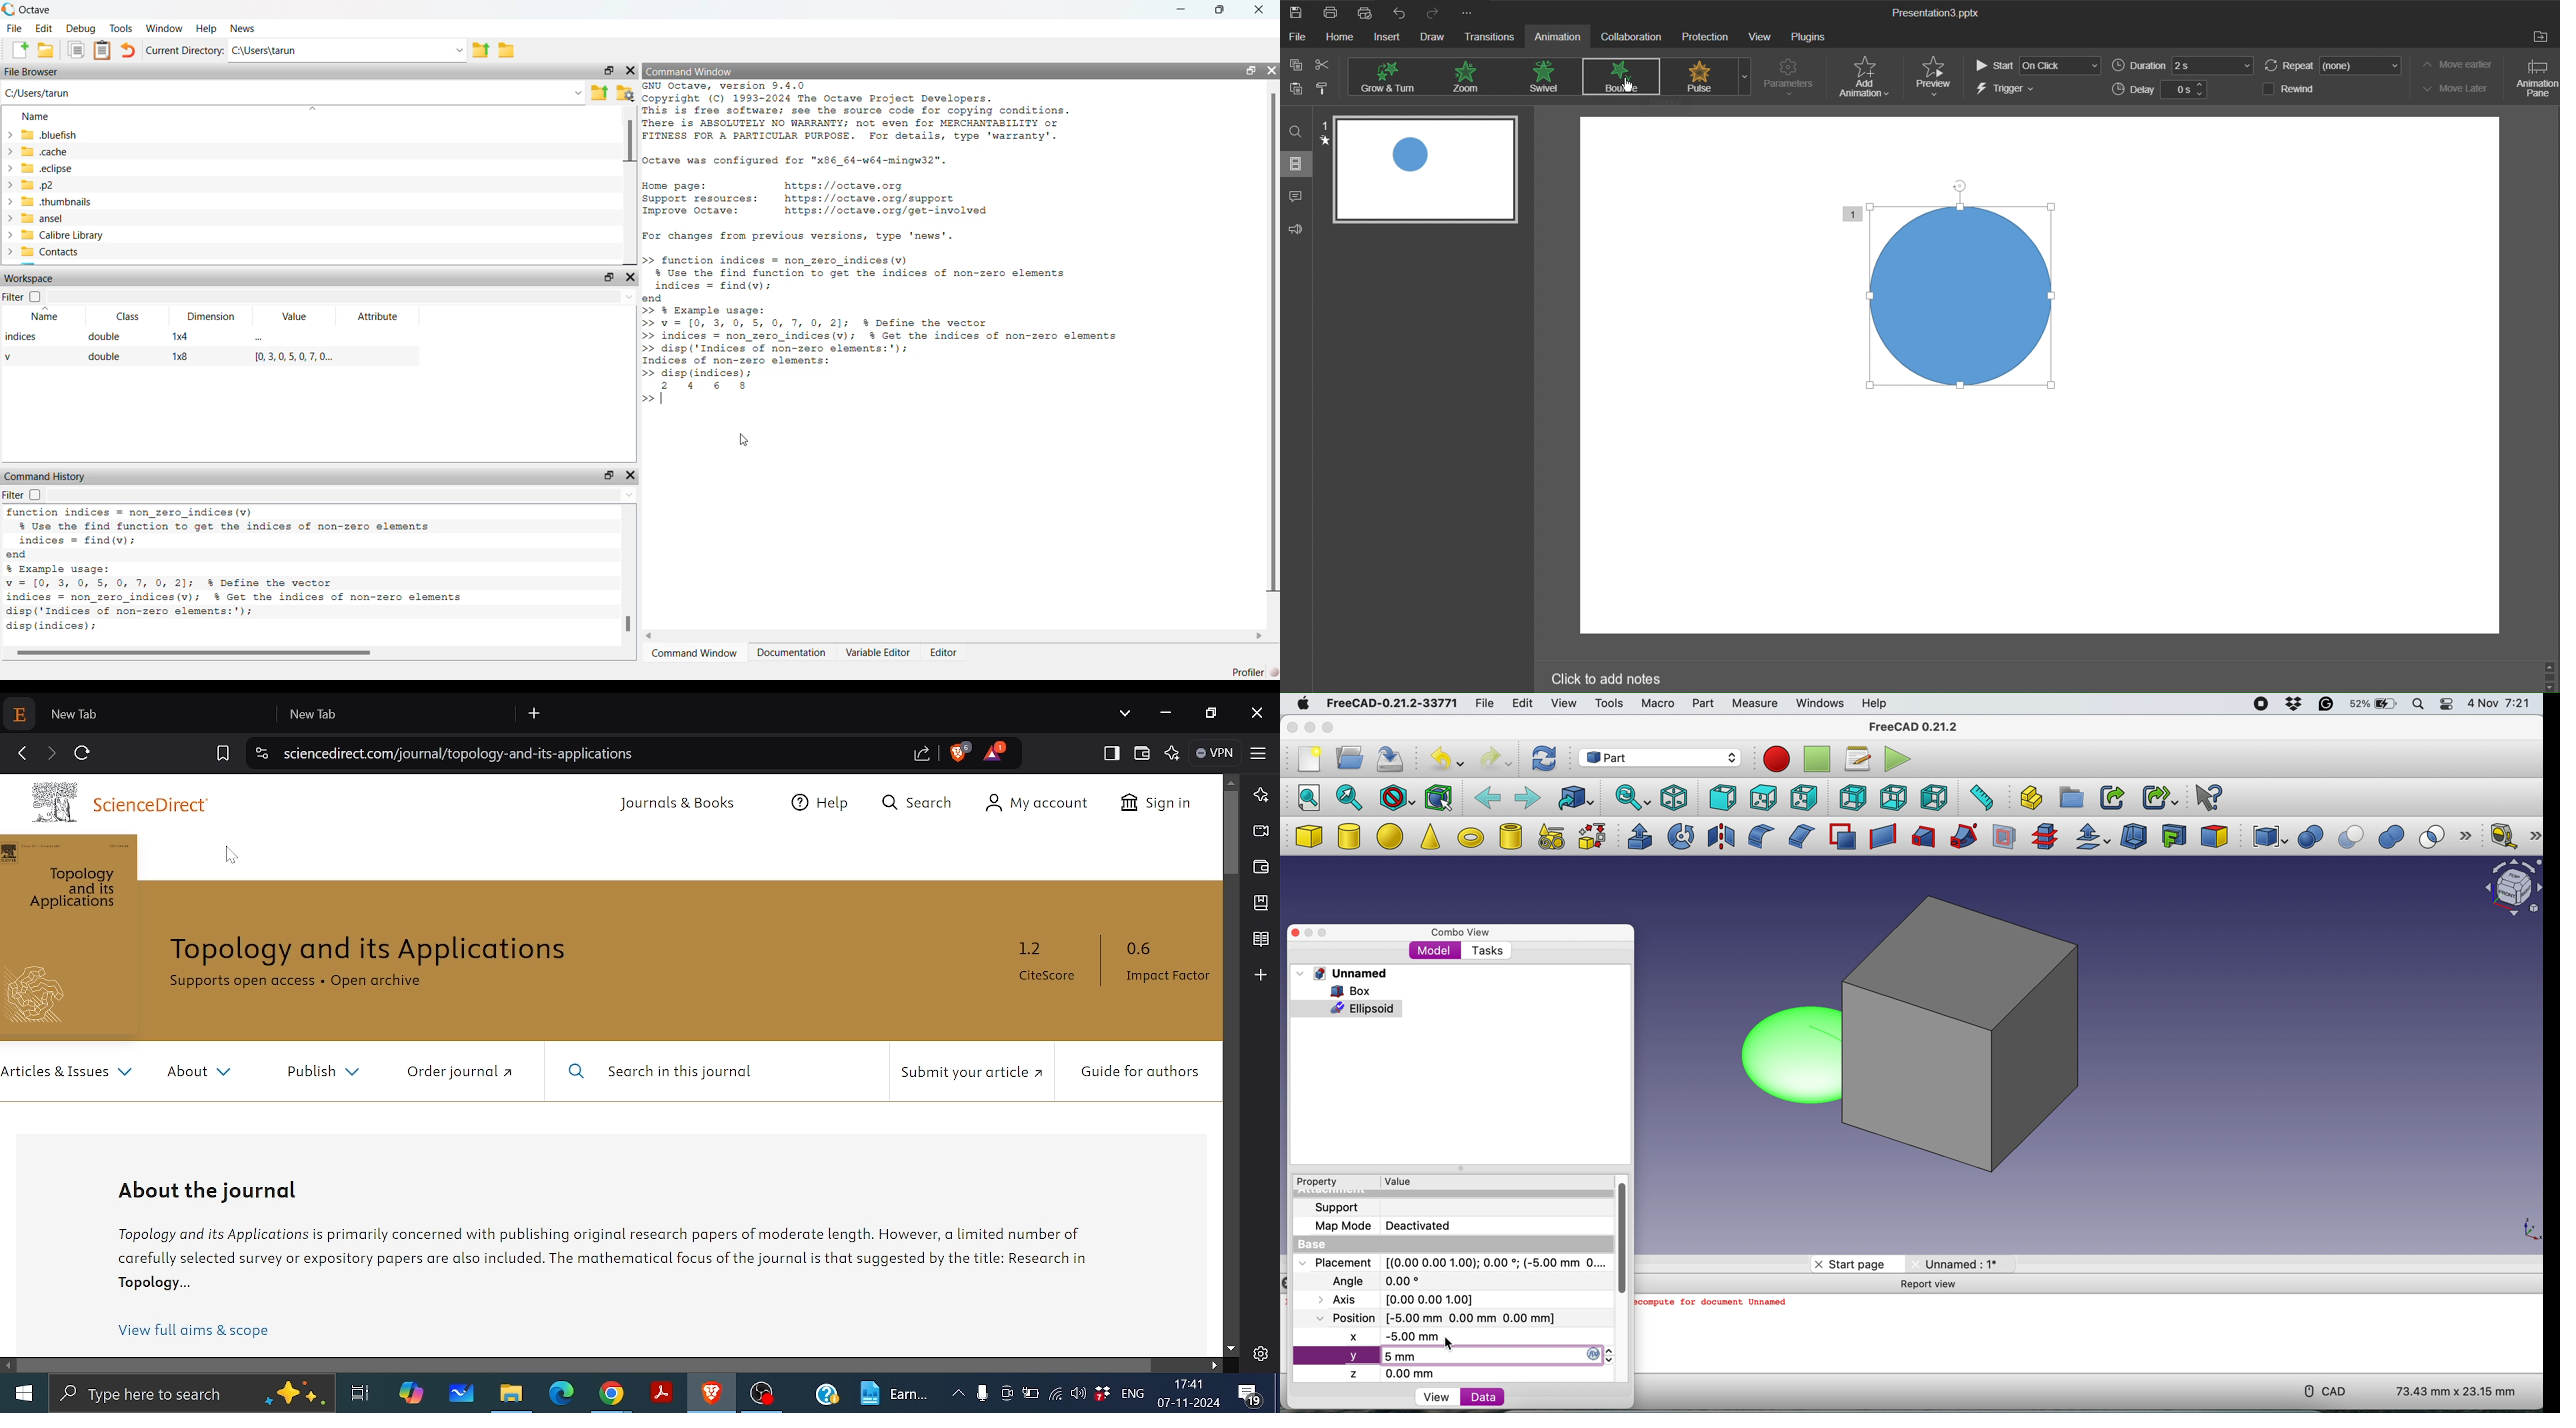  I want to click on part, so click(1702, 705).